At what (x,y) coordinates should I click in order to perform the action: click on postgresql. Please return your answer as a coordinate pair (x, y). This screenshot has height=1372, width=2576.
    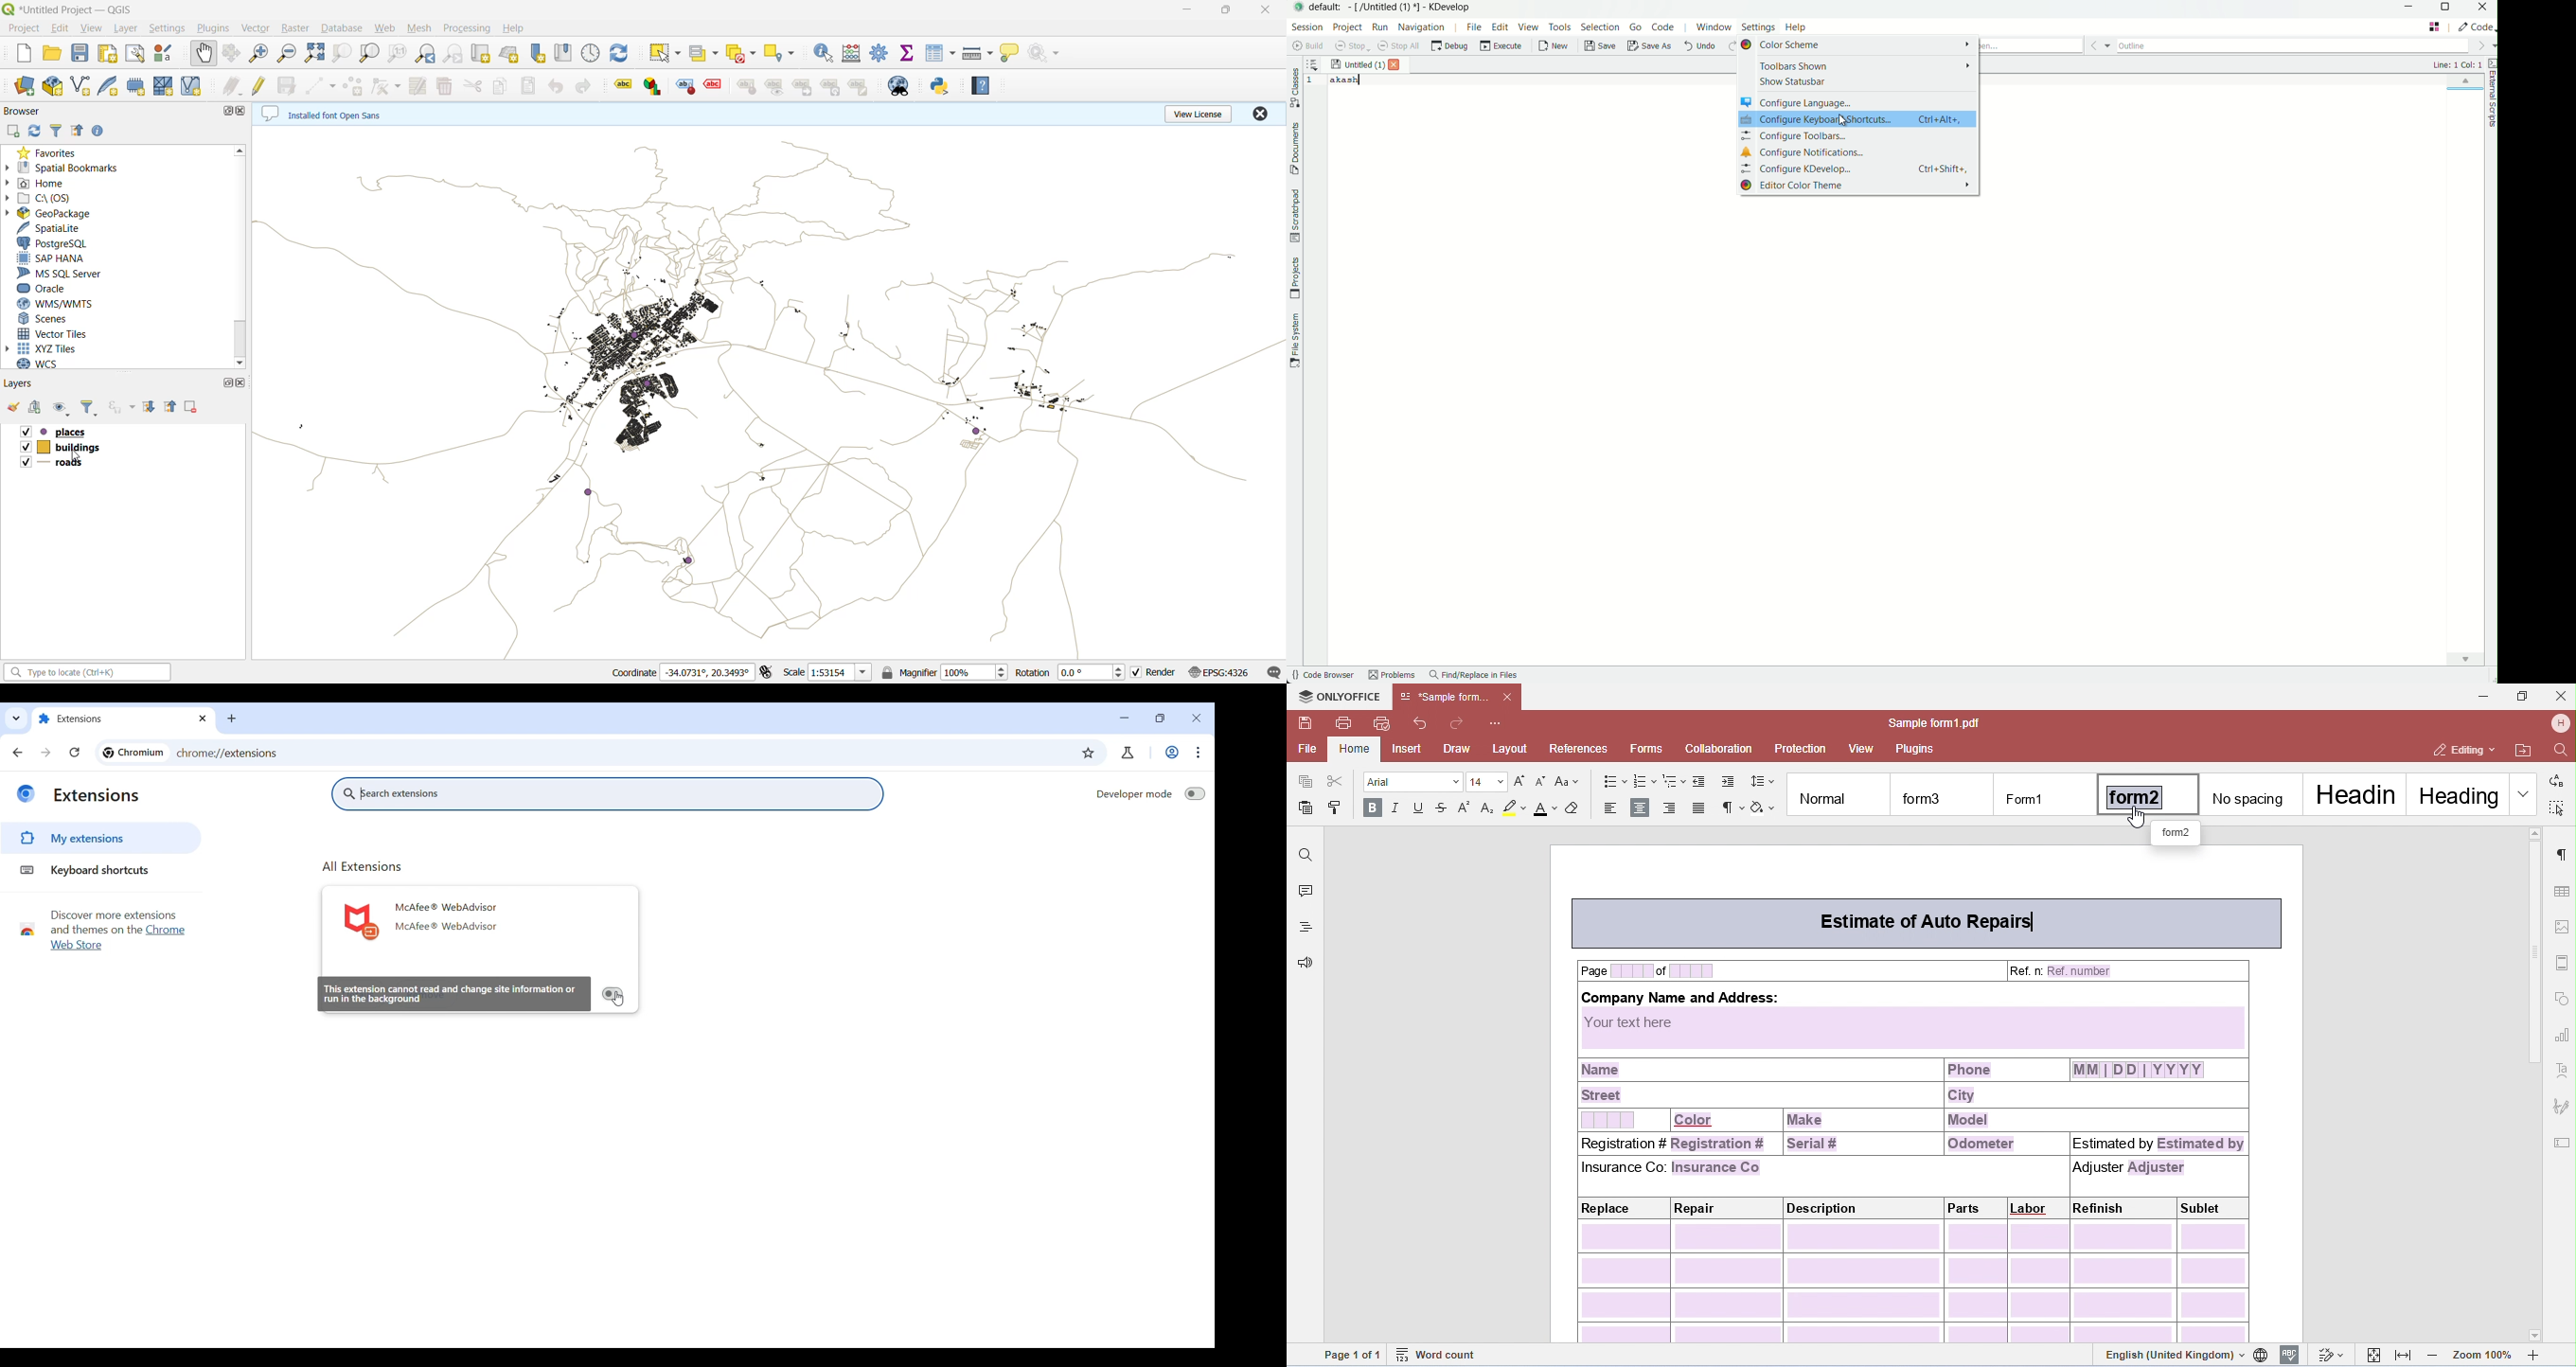
    Looking at the image, I should click on (53, 244).